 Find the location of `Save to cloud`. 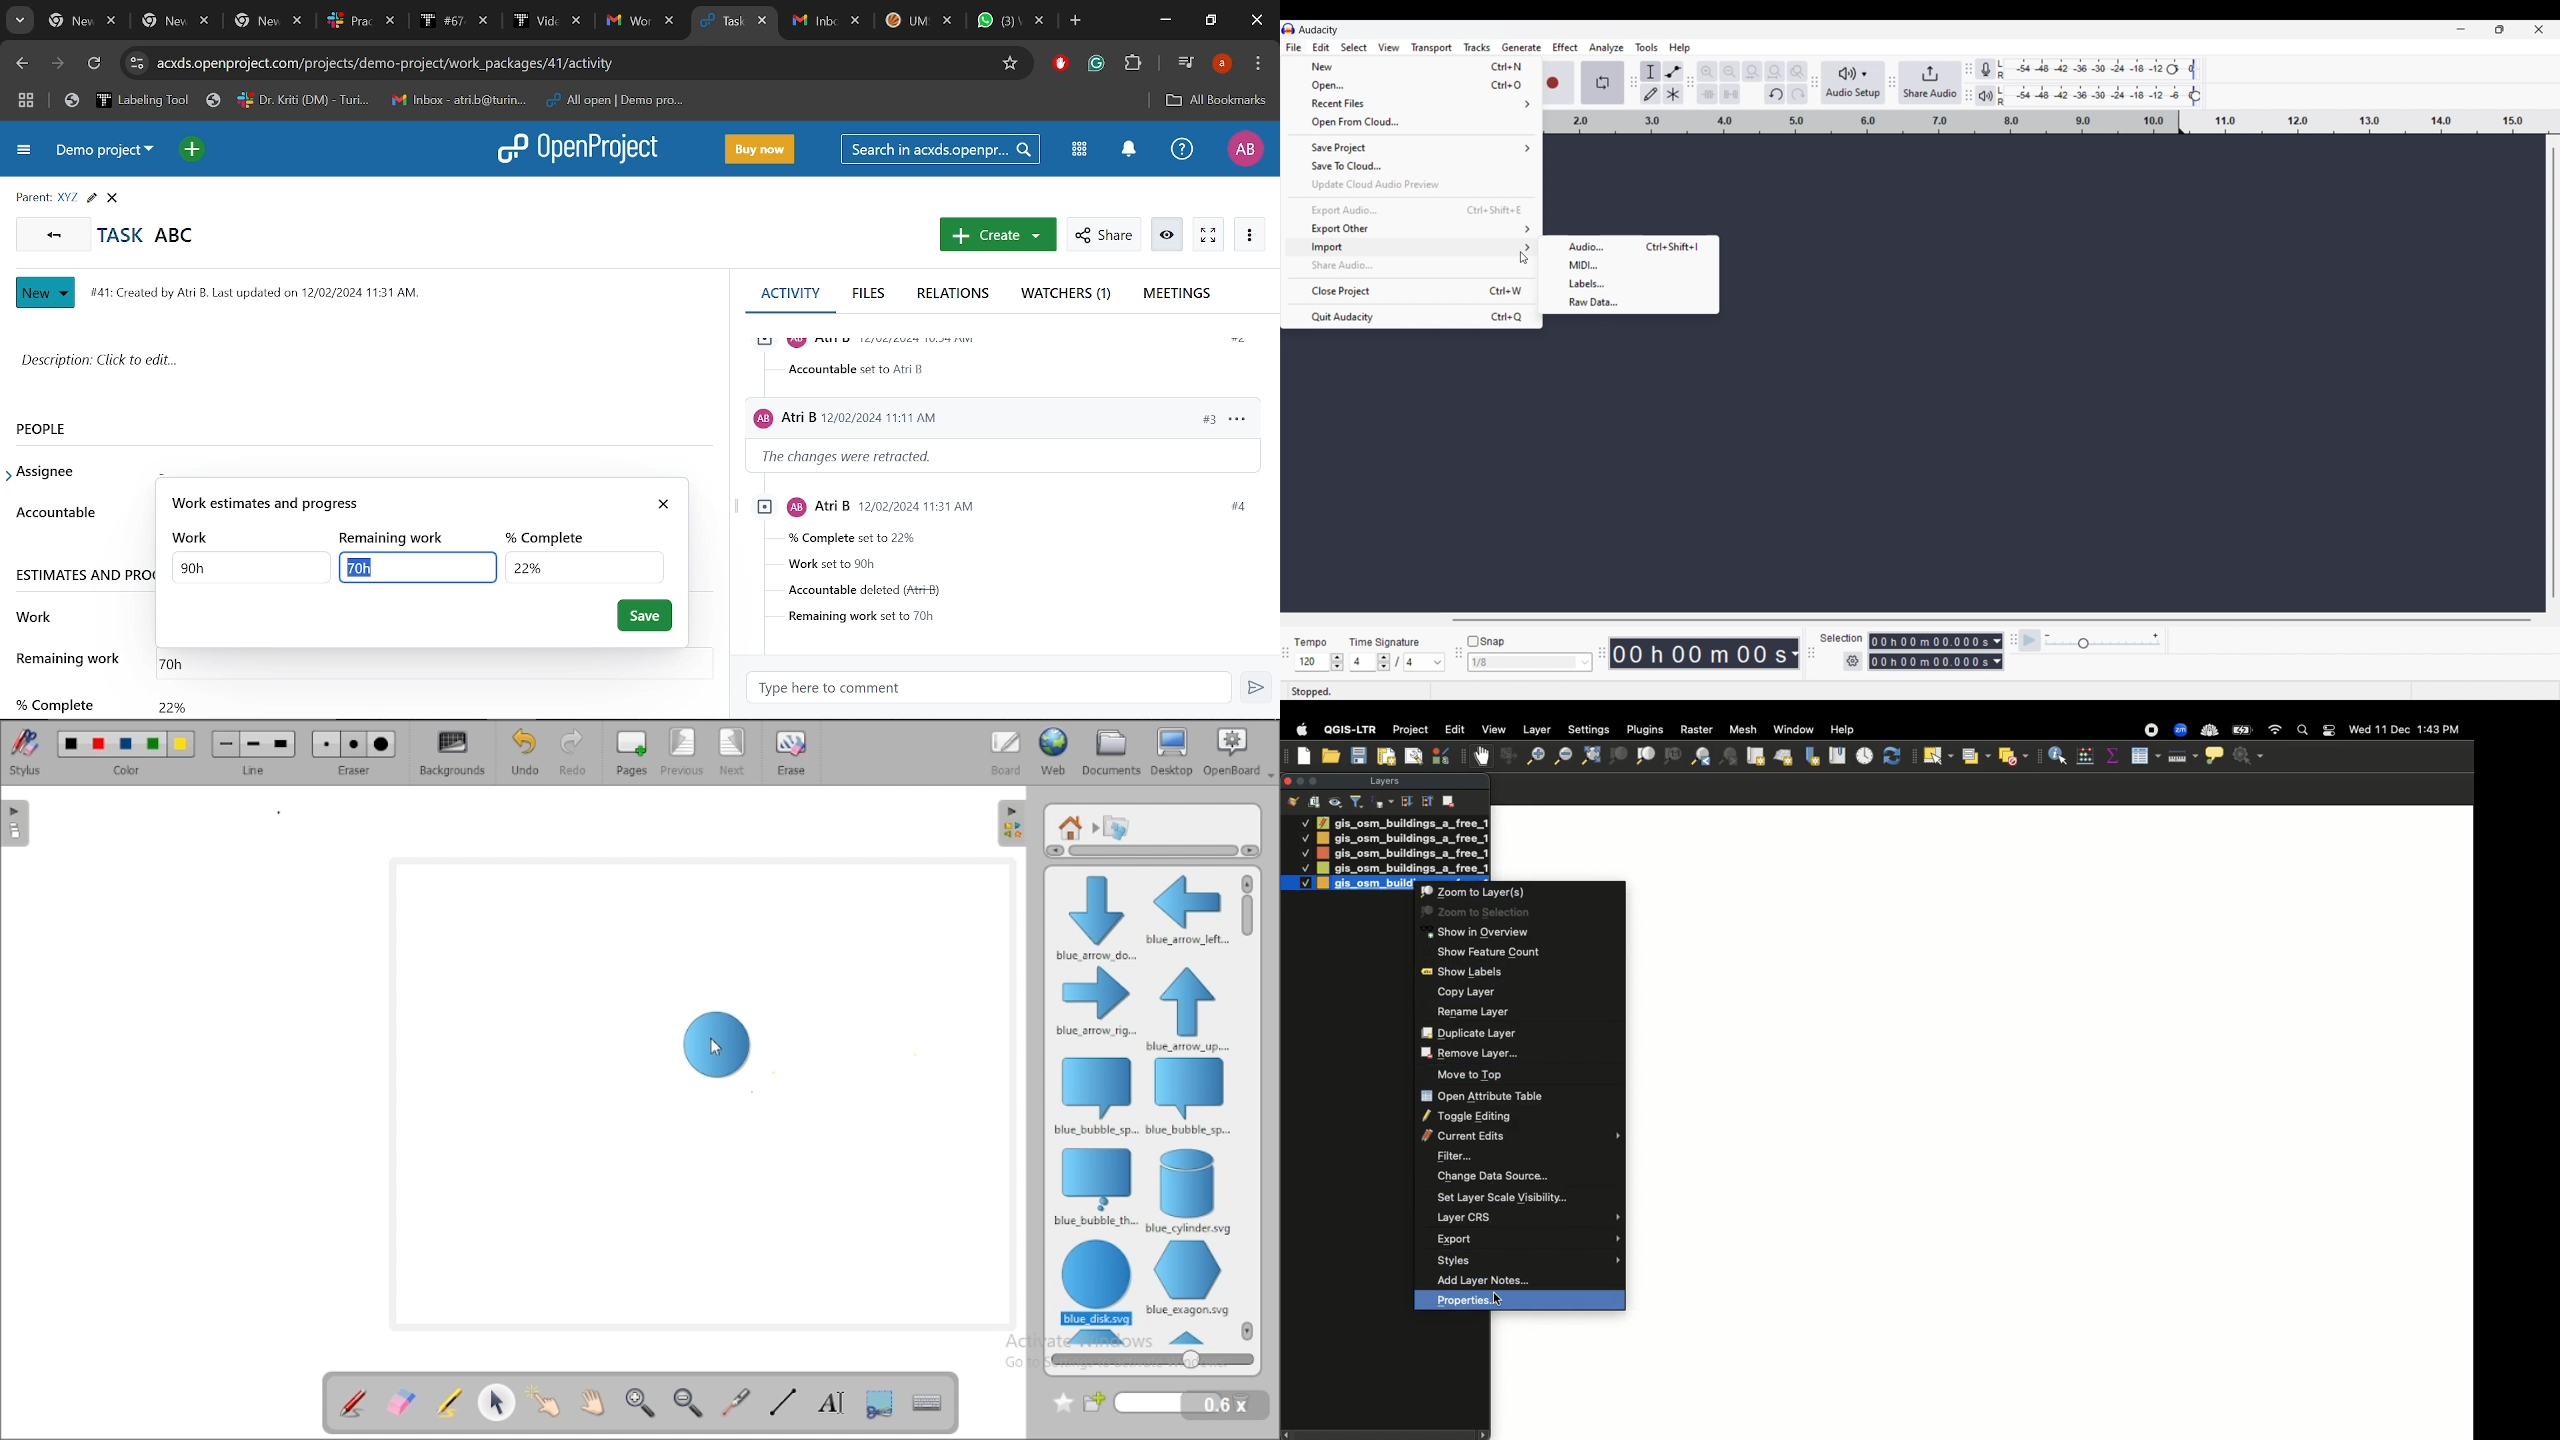

Save to cloud is located at coordinates (1412, 166).